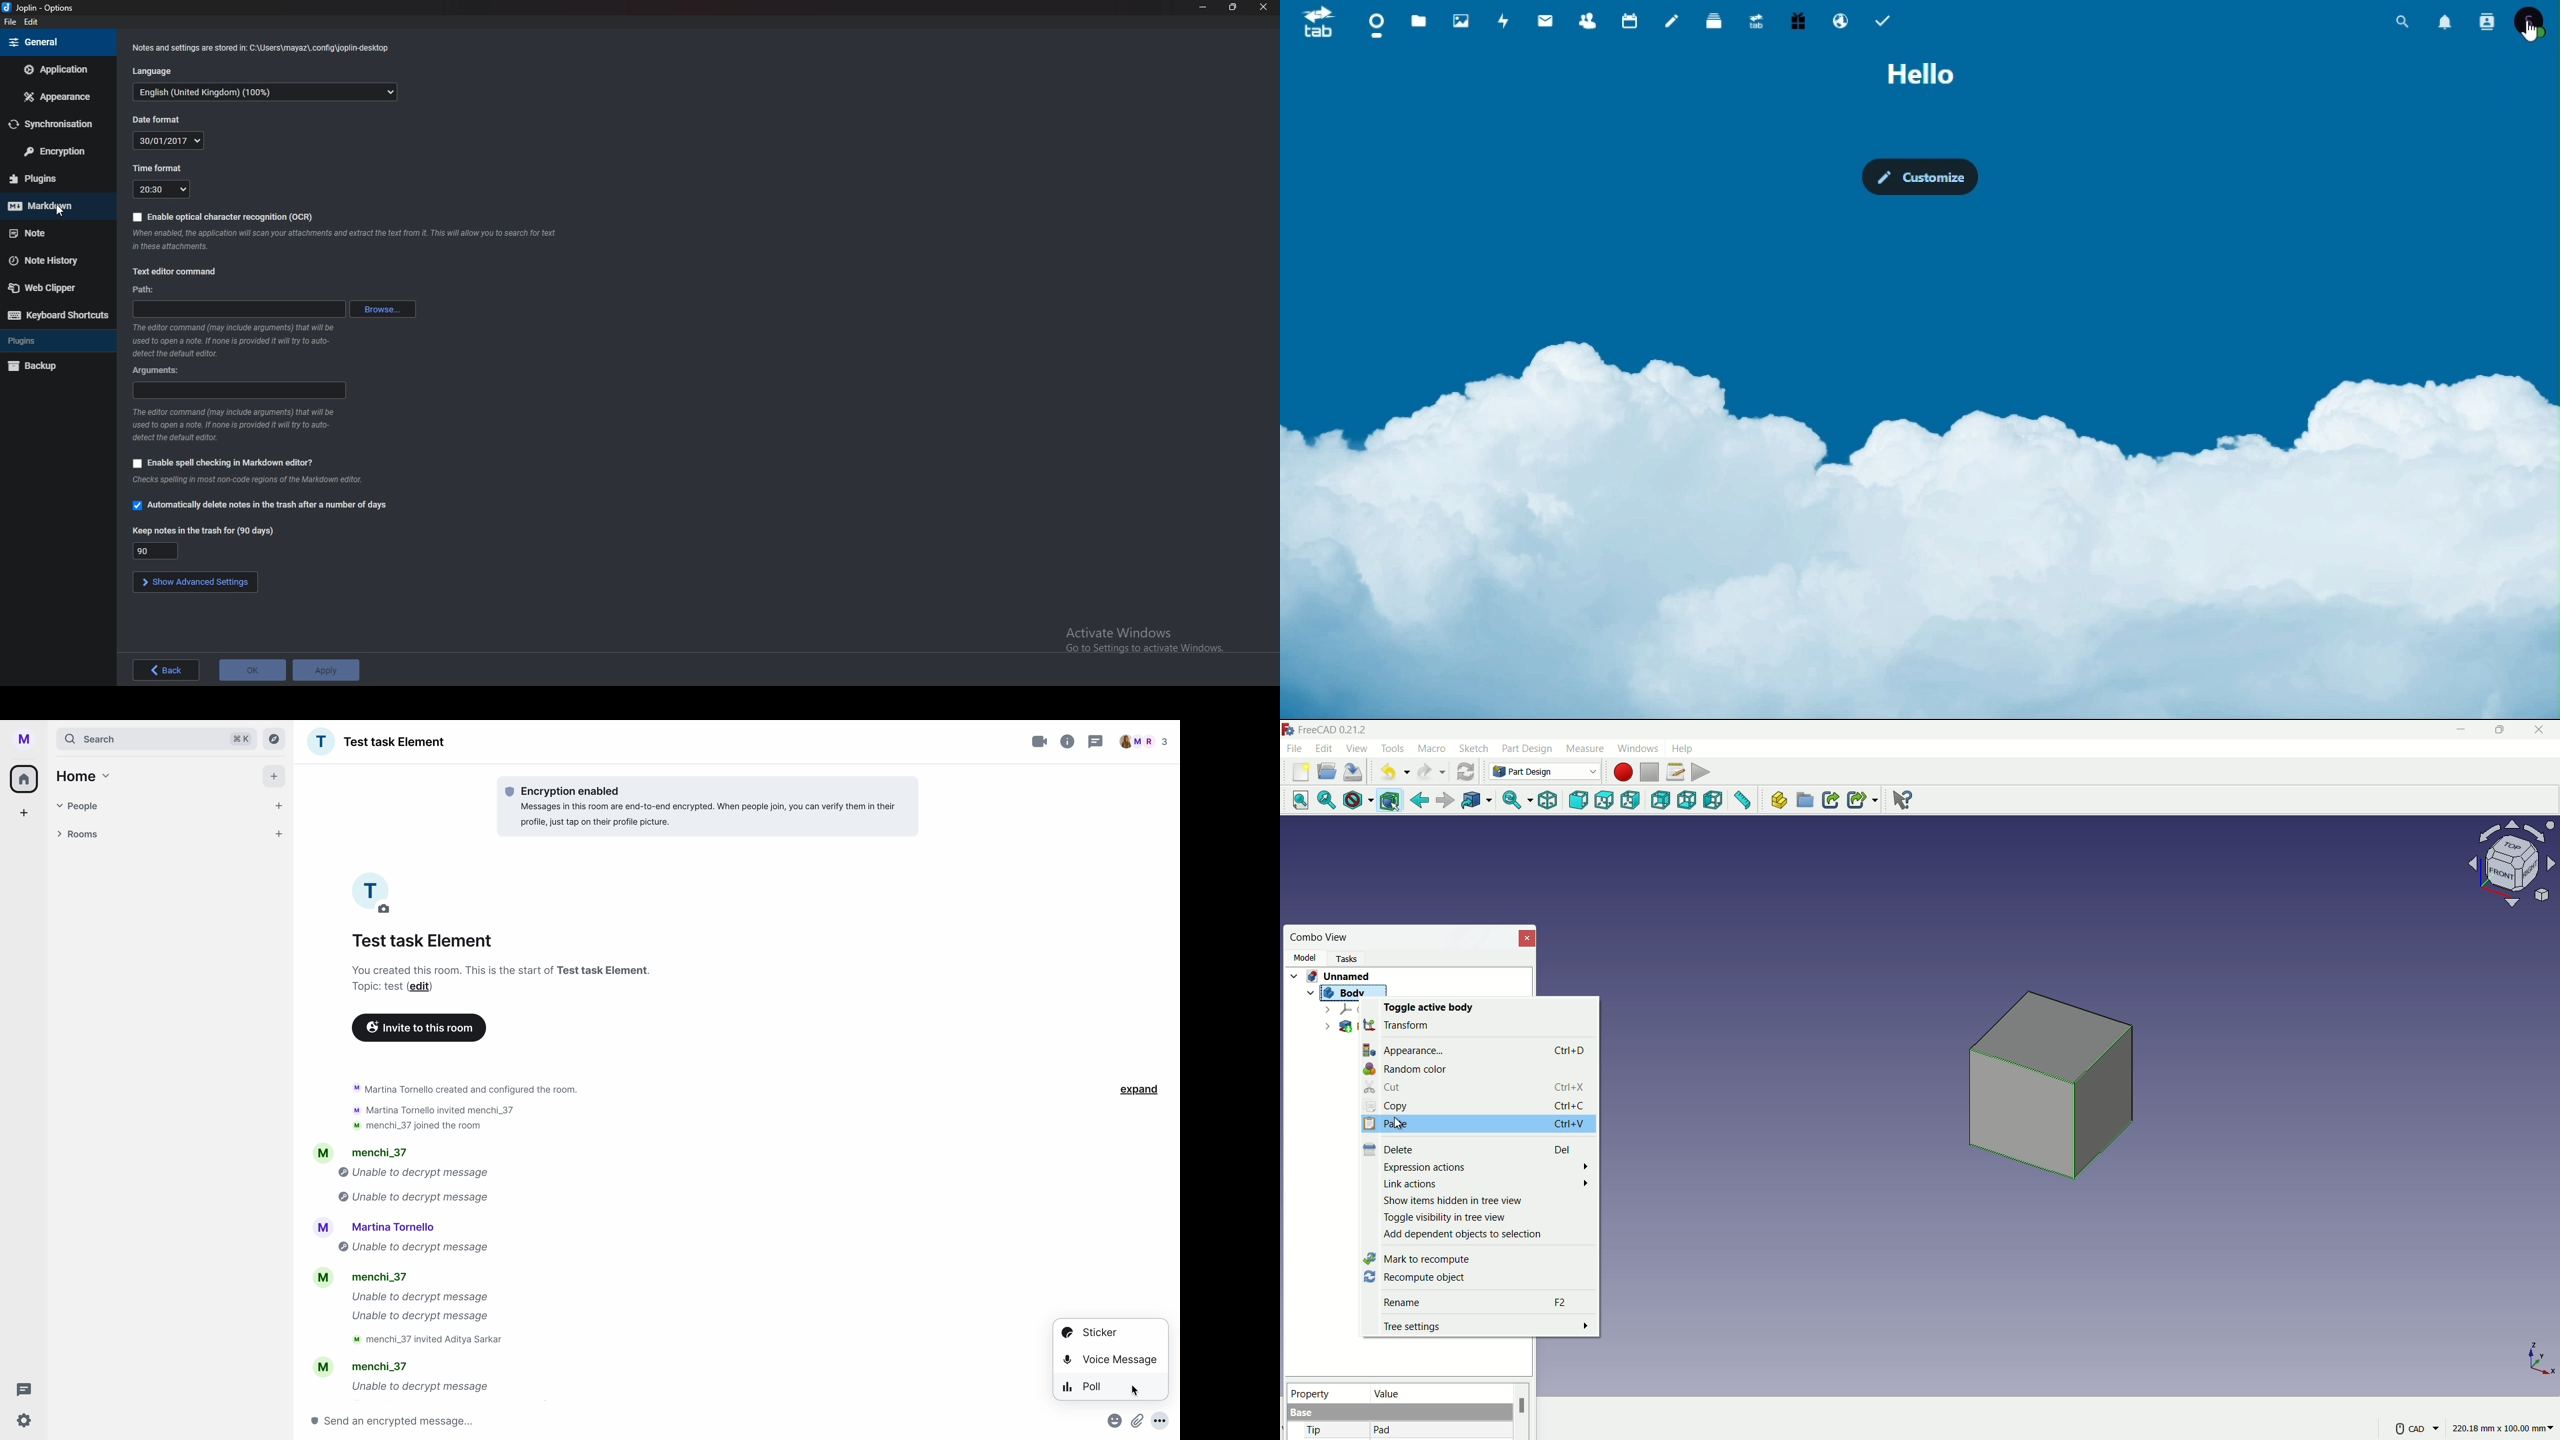 Image resolution: width=2576 pixels, height=1456 pixels. What do you see at coordinates (155, 71) in the screenshot?
I see `Language` at bounding box center [155, 71].